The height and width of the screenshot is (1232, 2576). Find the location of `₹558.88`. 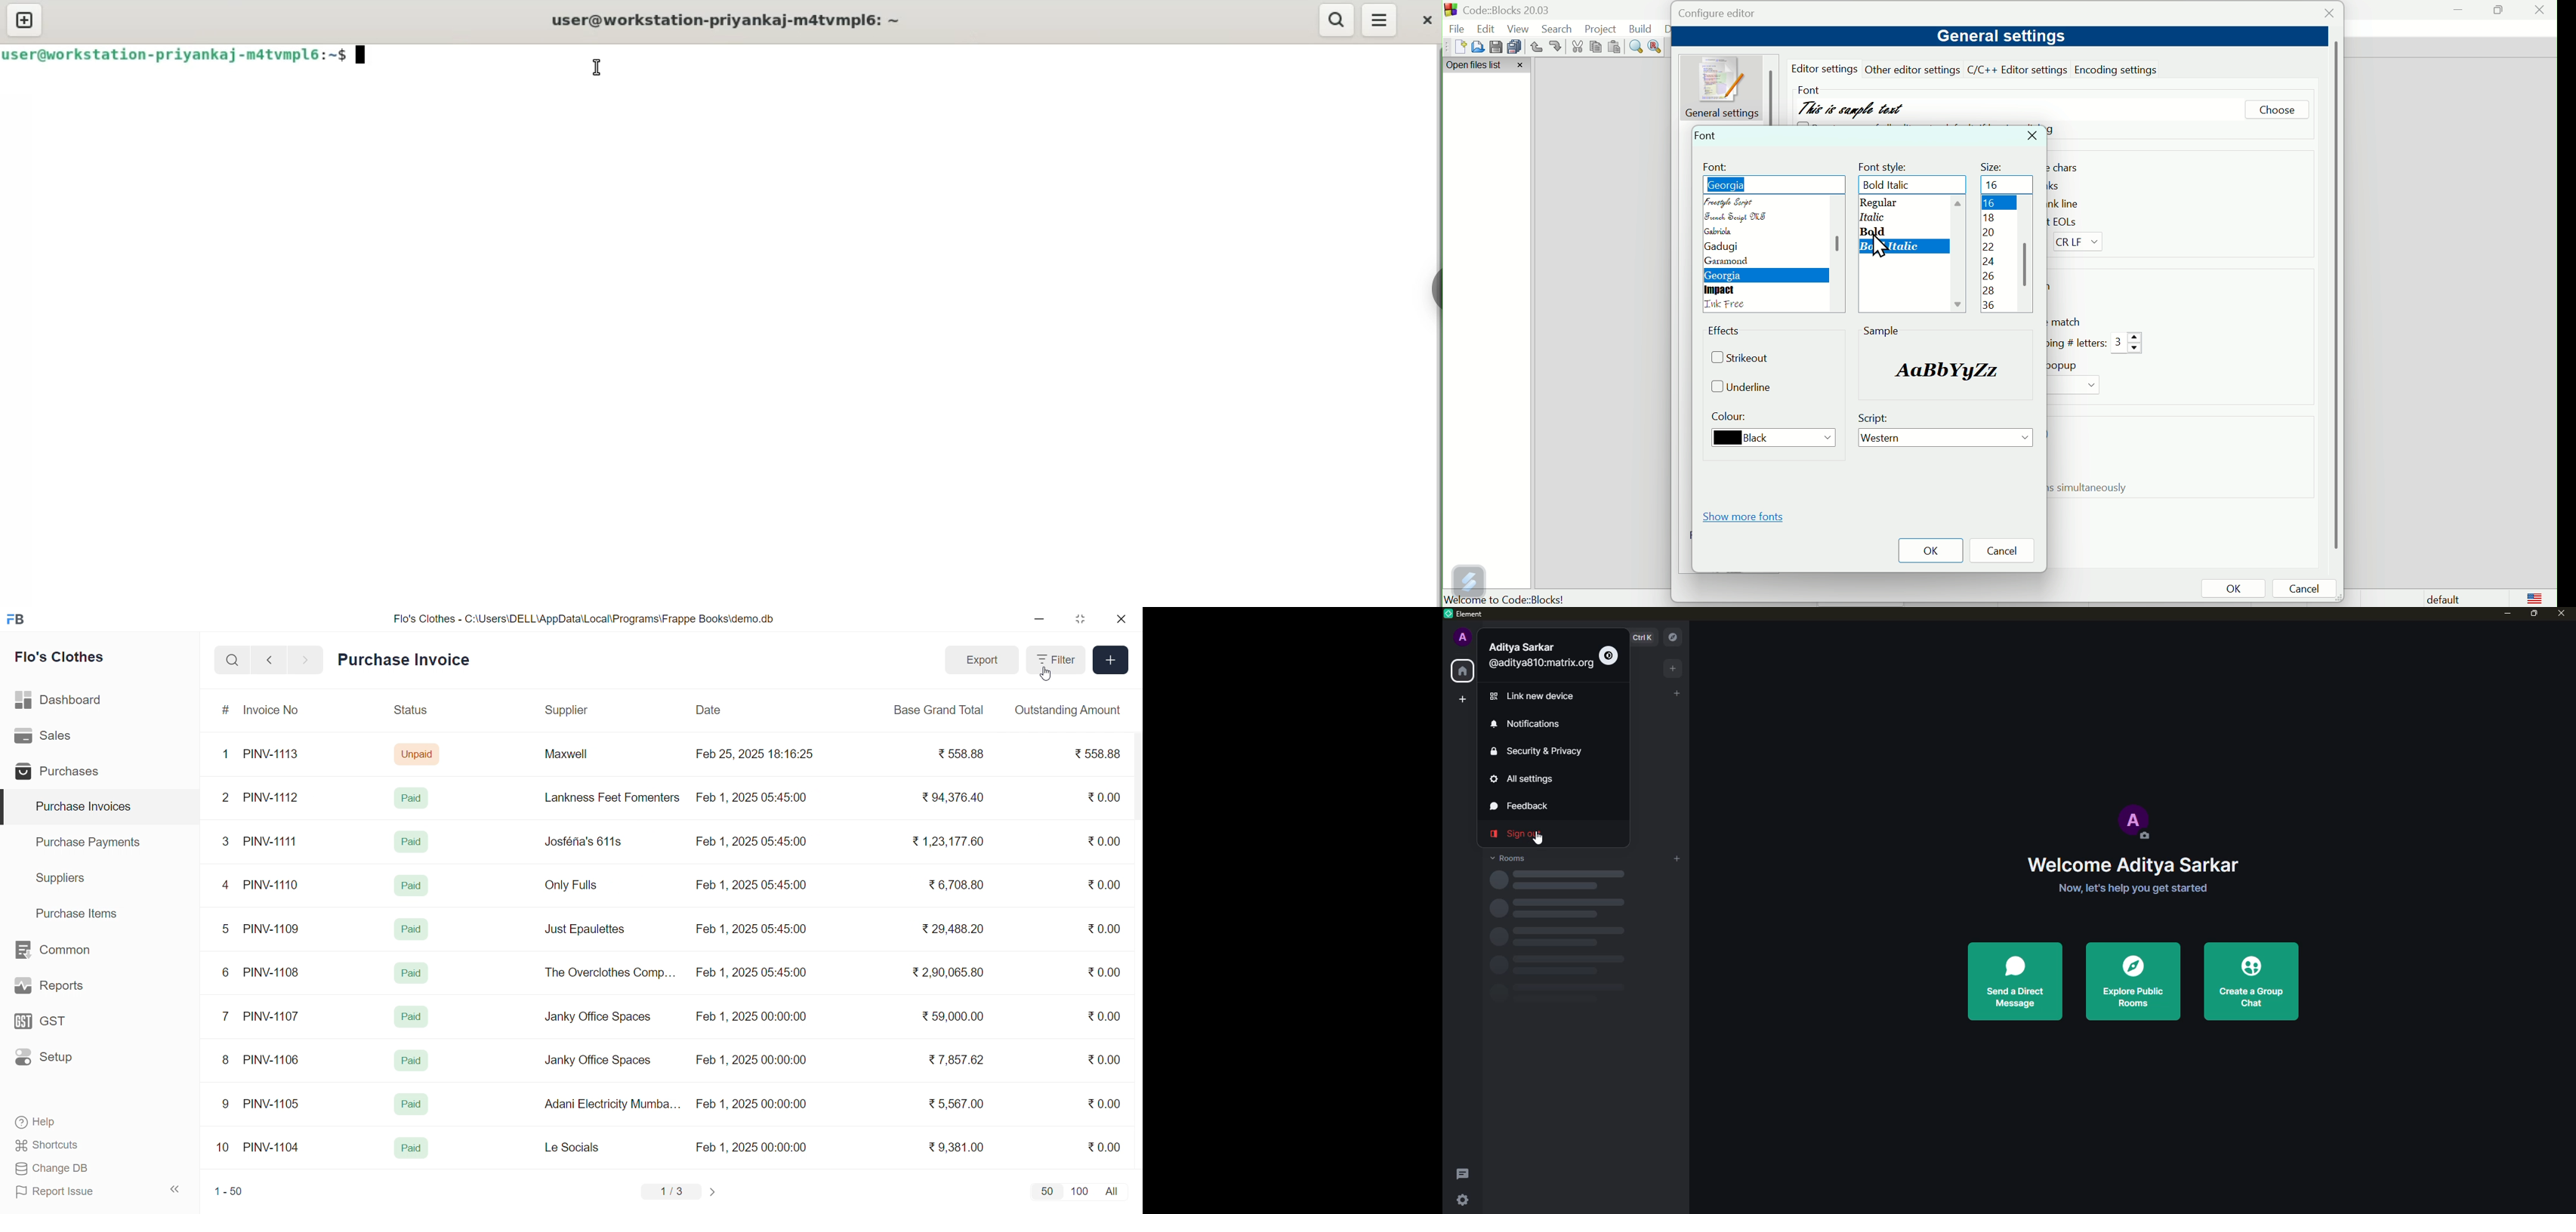

₹558.88 is located at coordinates (1100, 753).